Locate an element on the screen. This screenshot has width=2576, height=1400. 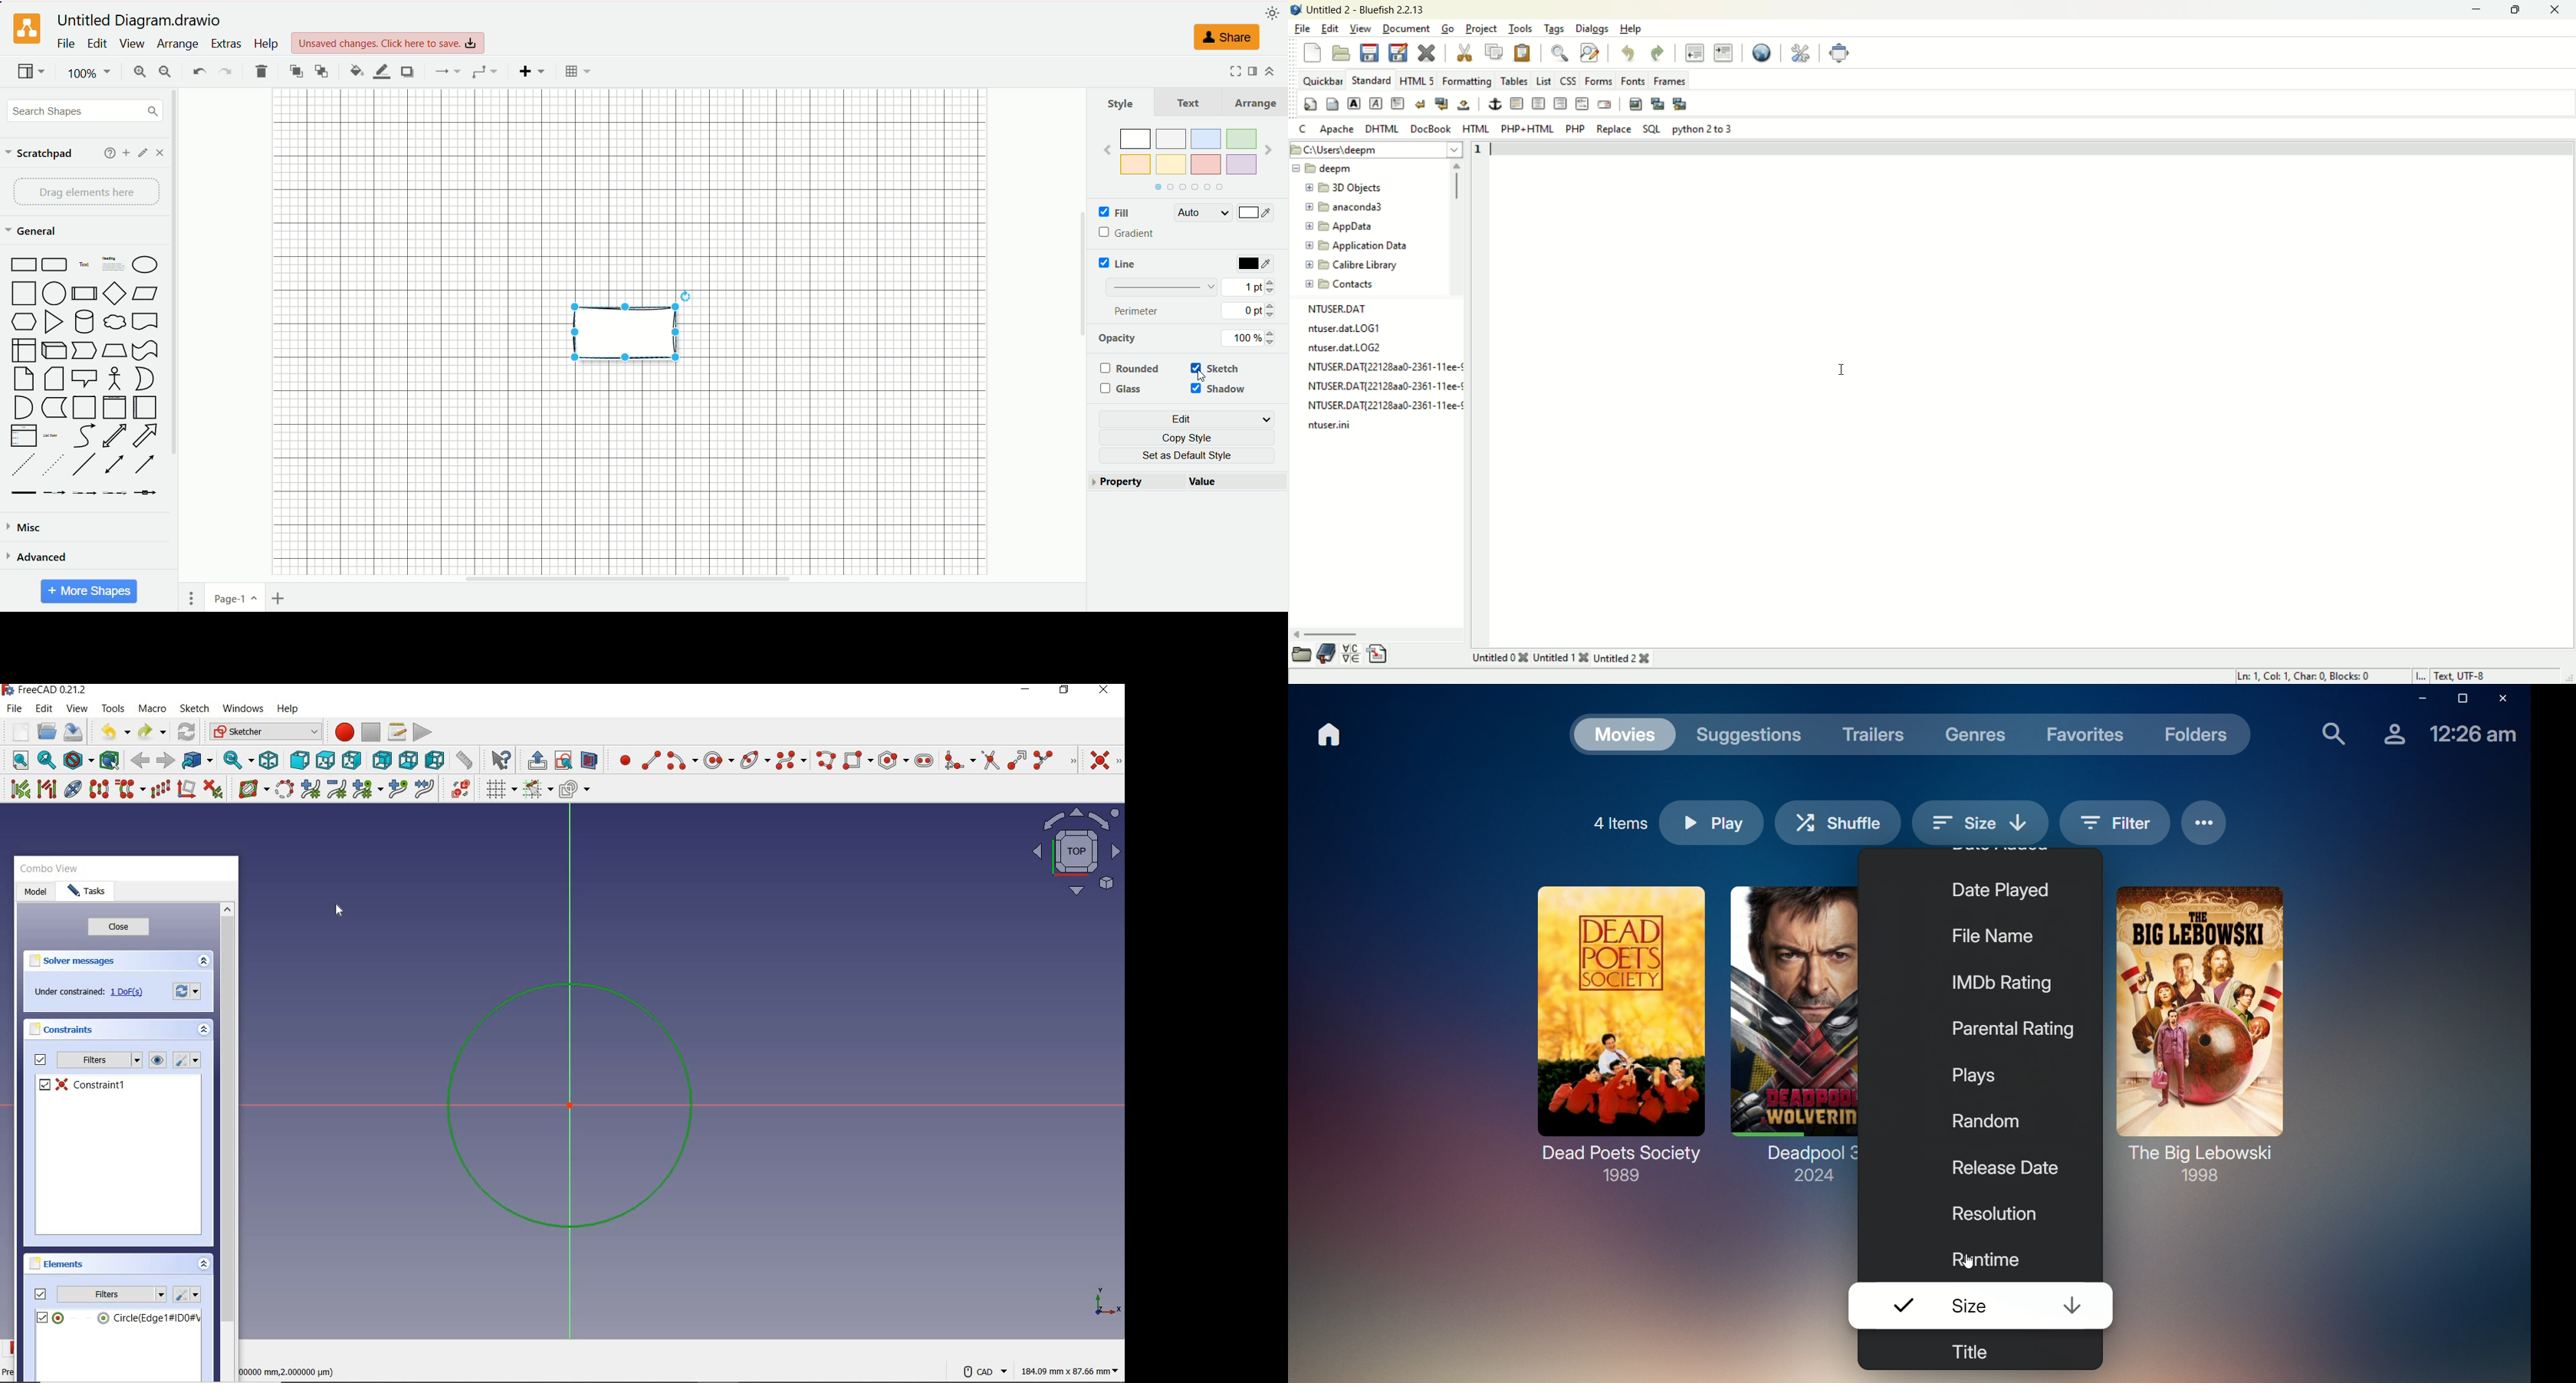
clone is located at coordinates (129, 789).